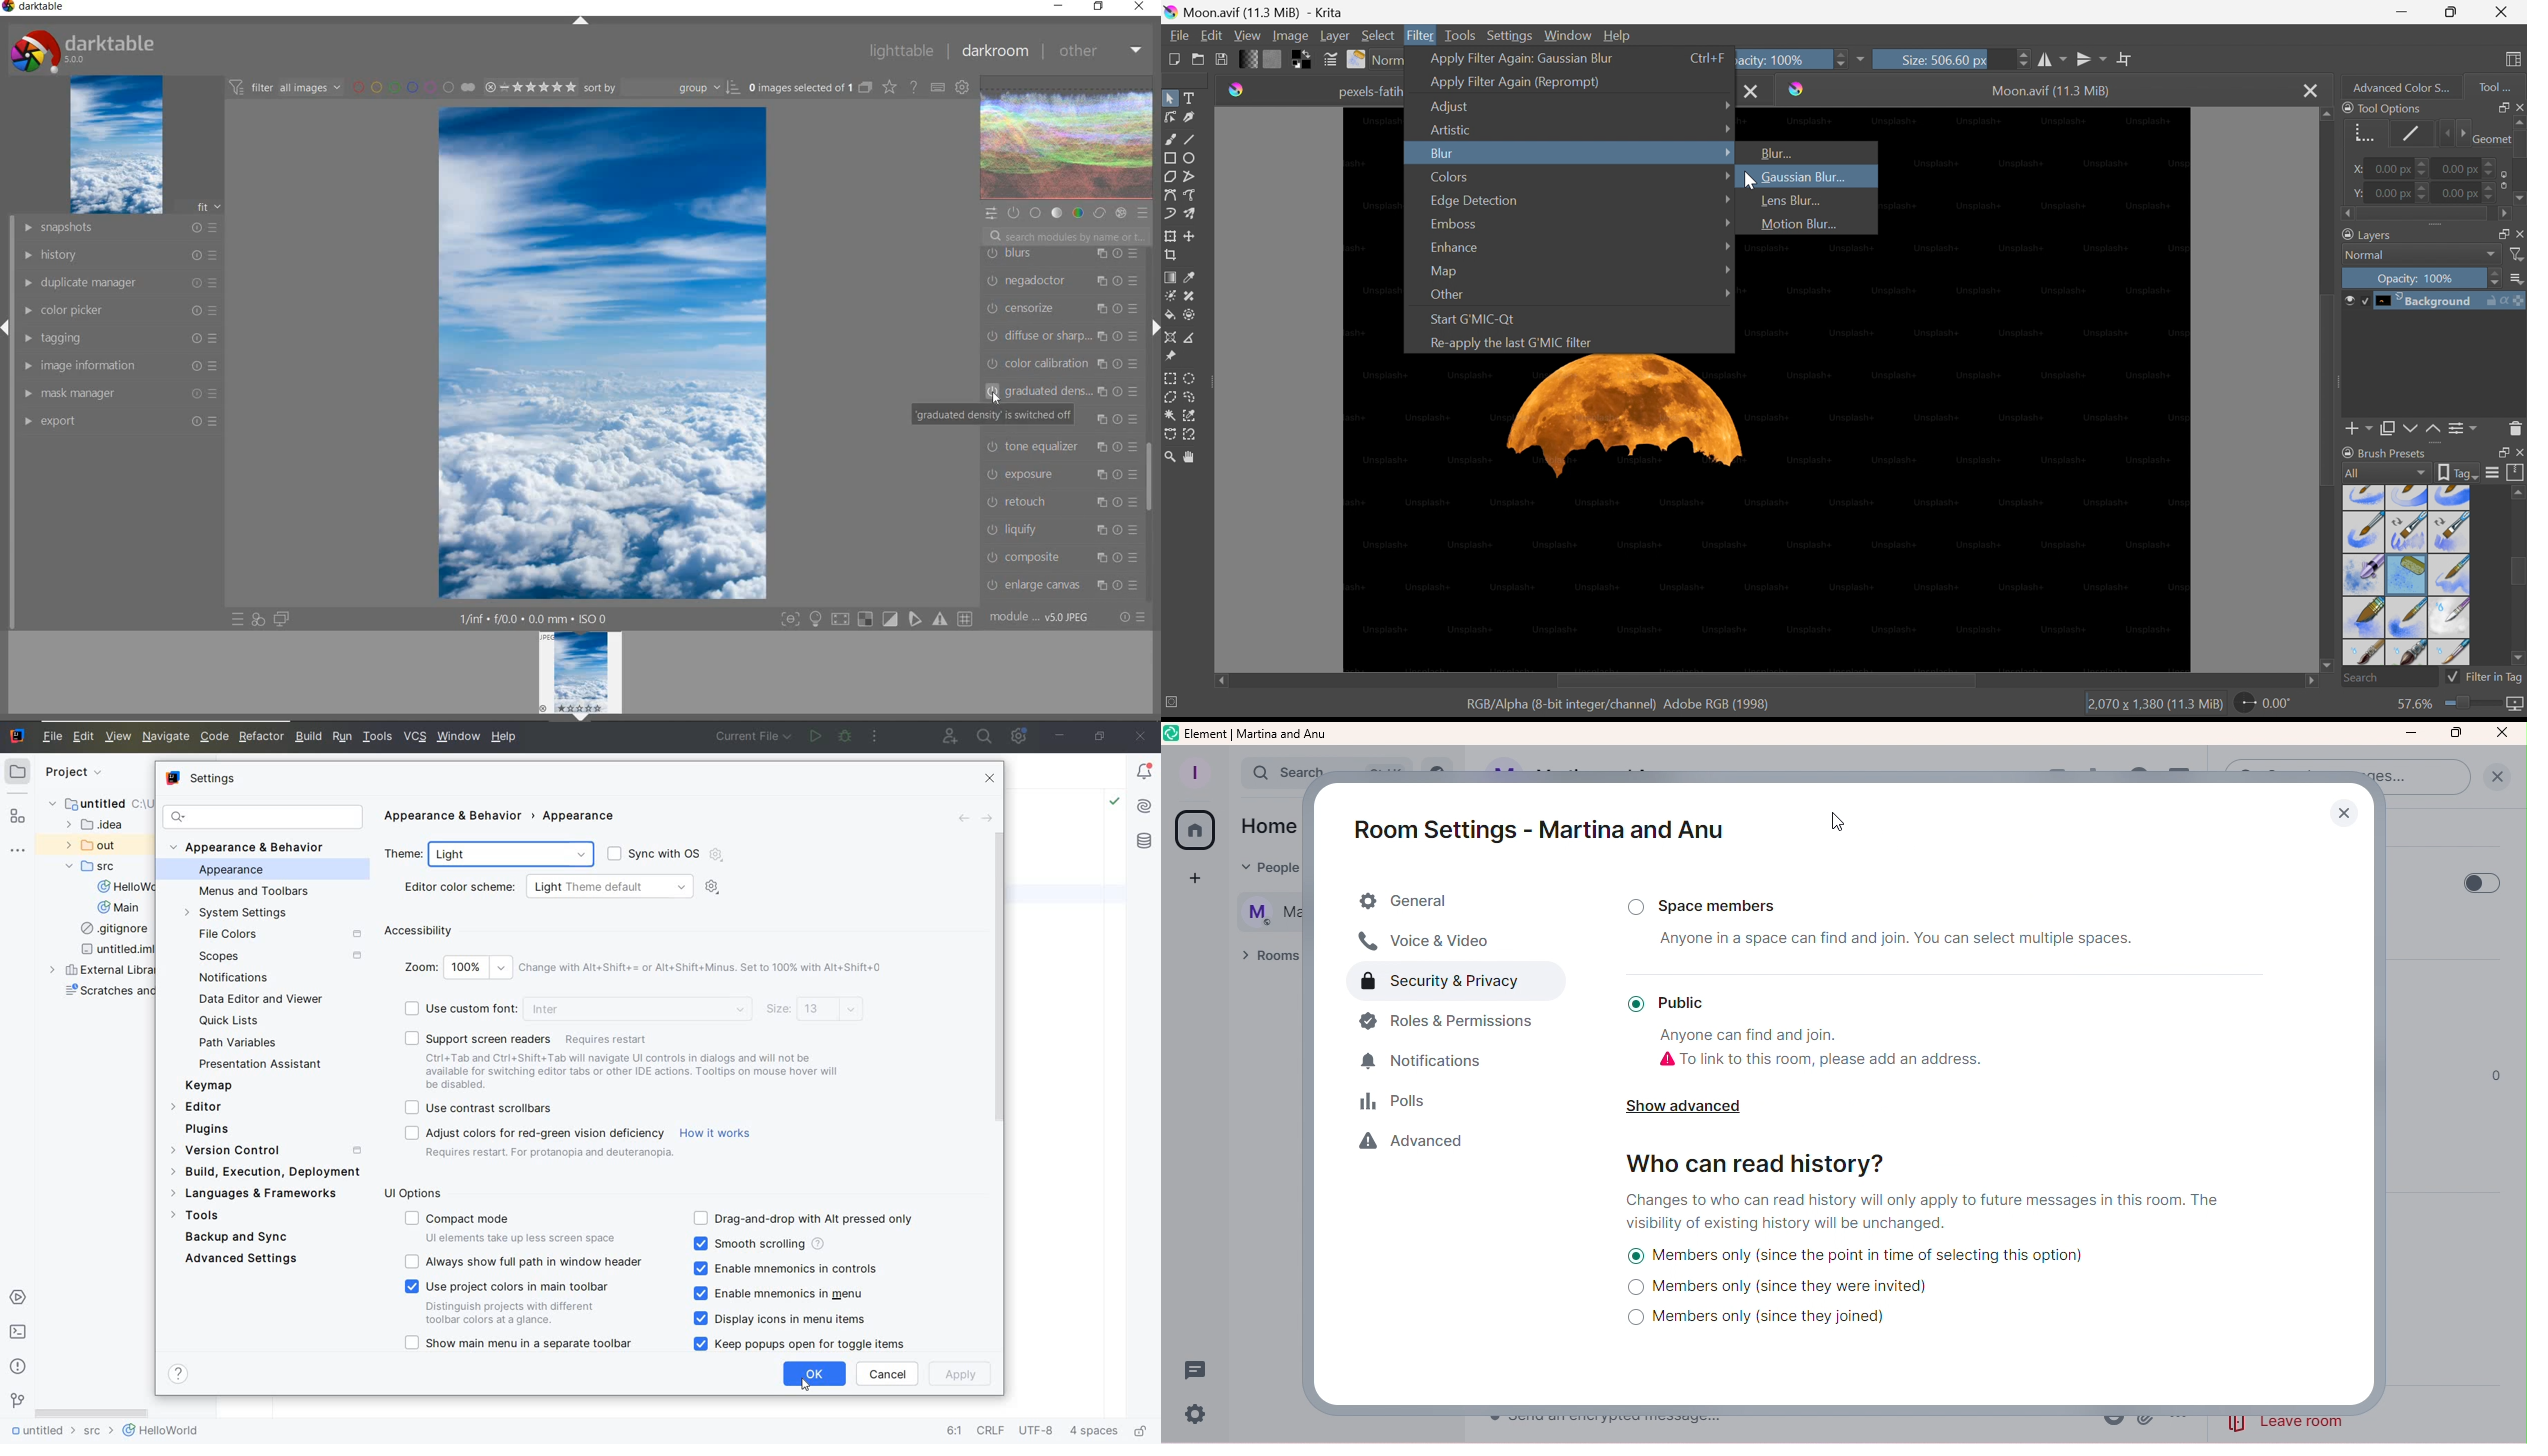 The image size is (2548, 1456). I want to click on Scroll up, so click(2326, 114).